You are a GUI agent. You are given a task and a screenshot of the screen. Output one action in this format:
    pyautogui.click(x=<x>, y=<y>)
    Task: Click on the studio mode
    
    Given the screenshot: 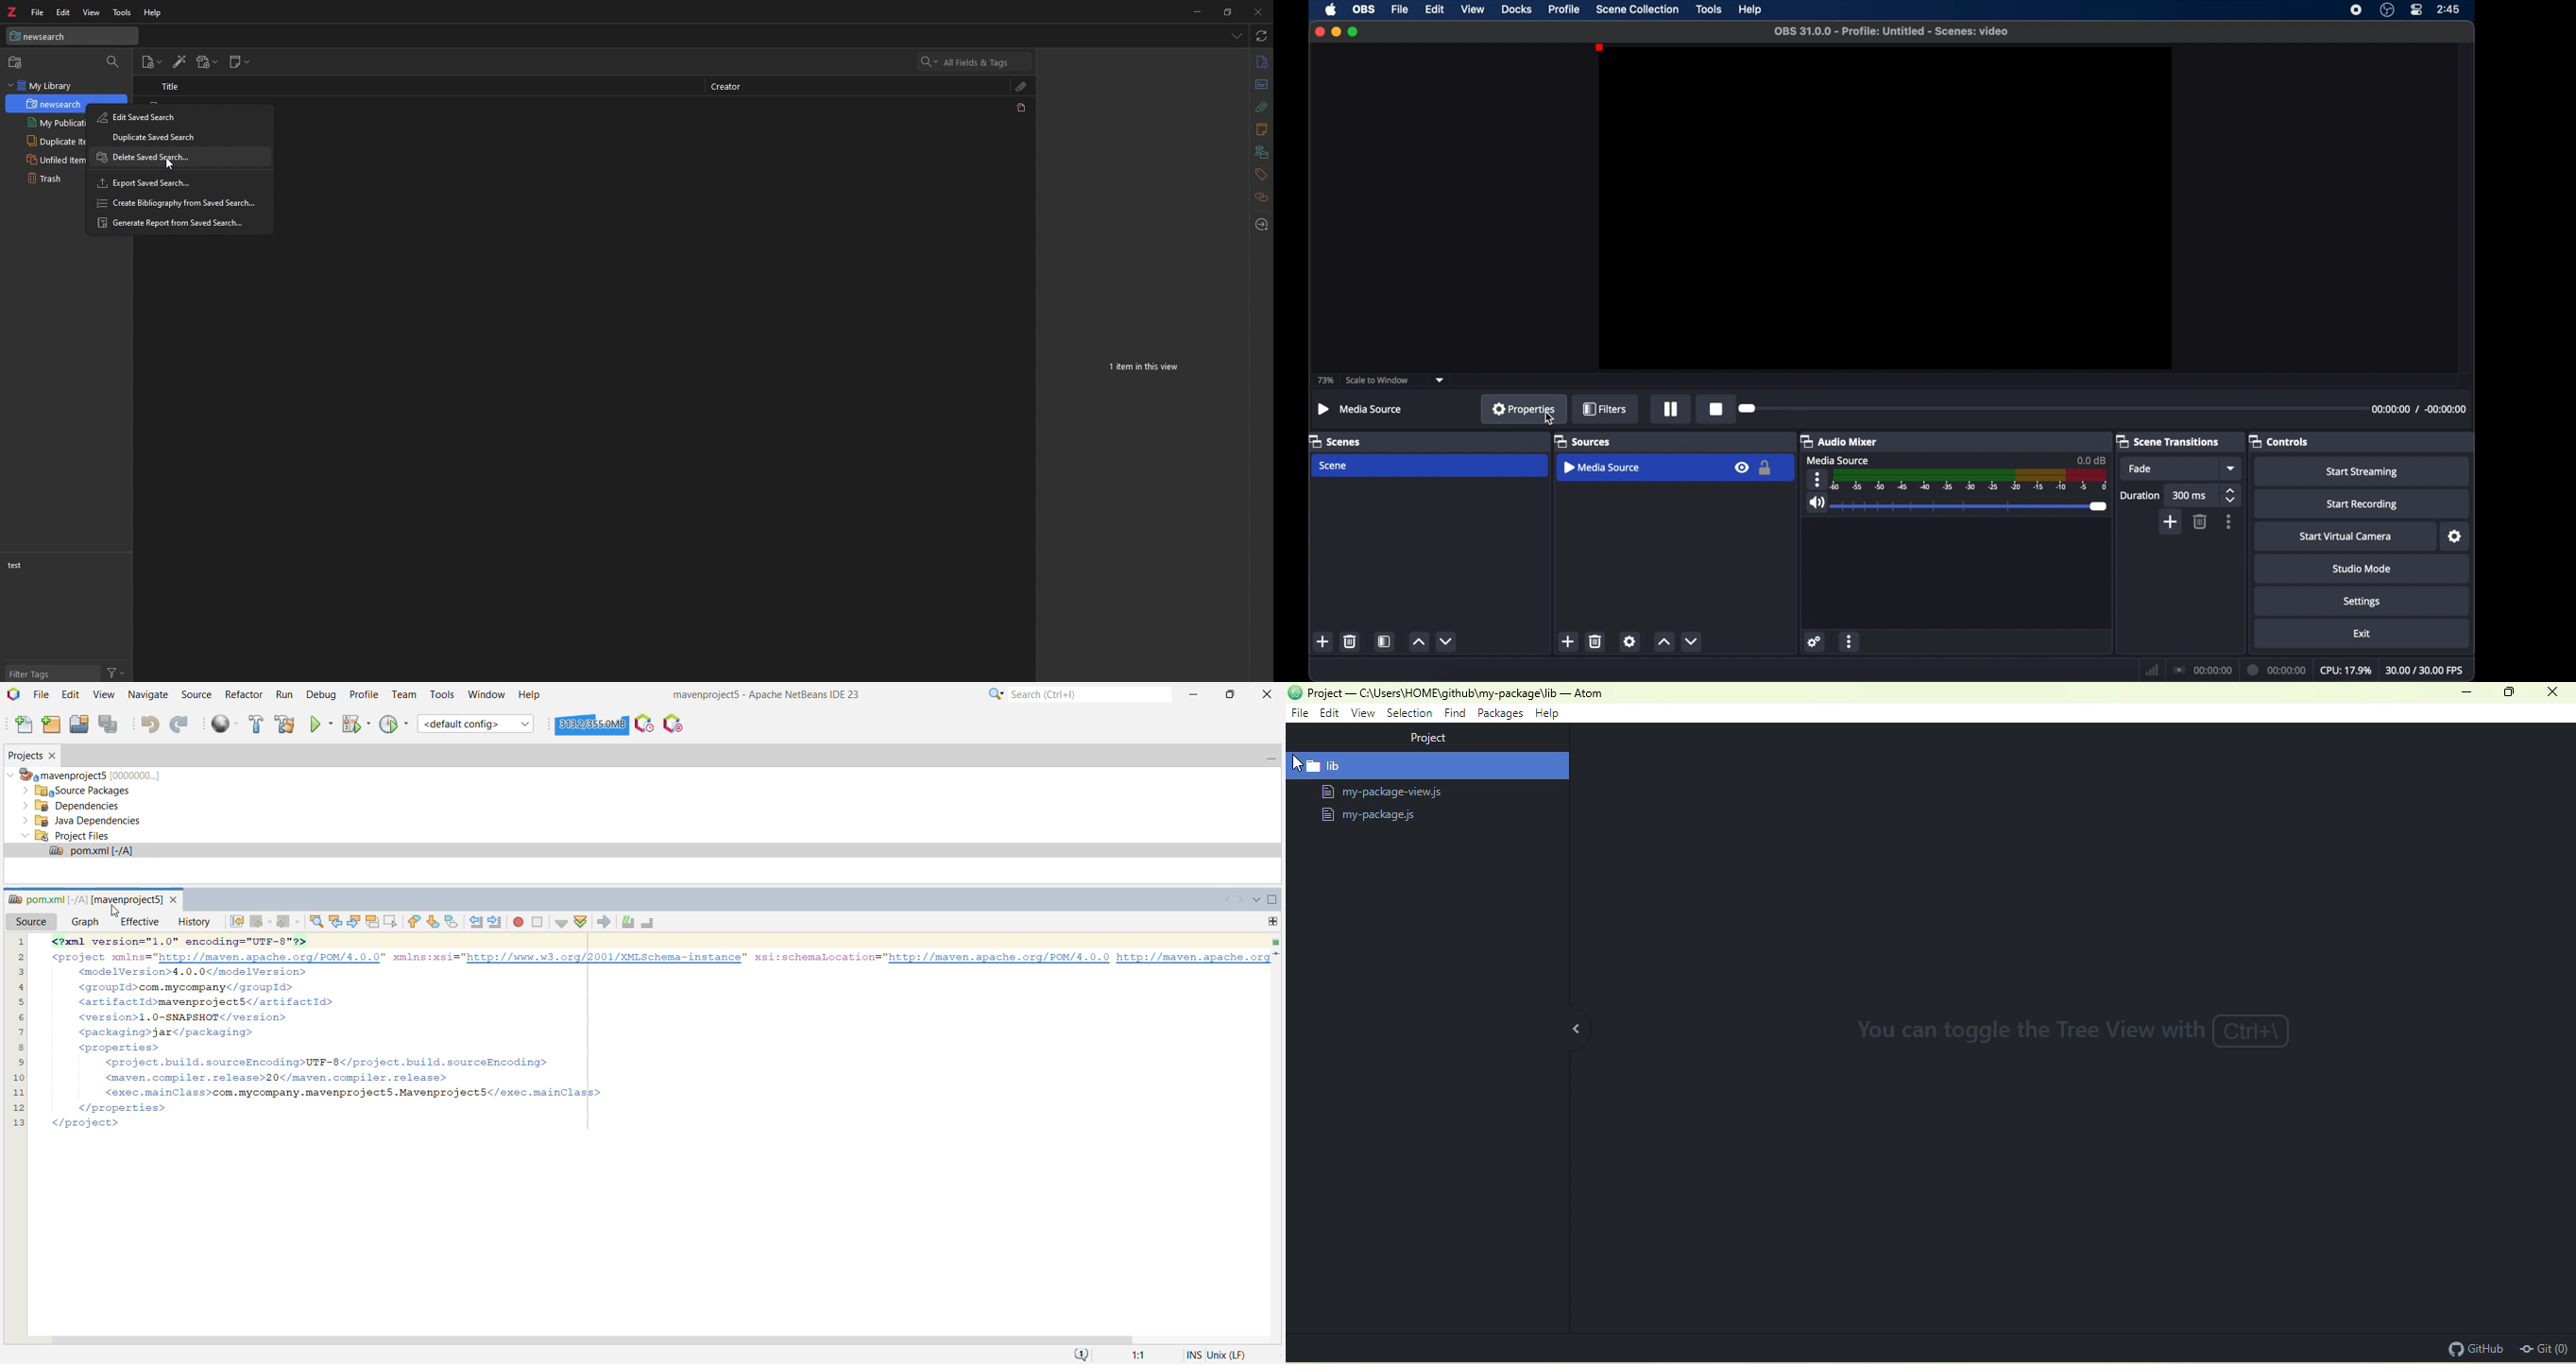 What is the action you would take?
    pyautogui.click(x=2362, y=568)
    